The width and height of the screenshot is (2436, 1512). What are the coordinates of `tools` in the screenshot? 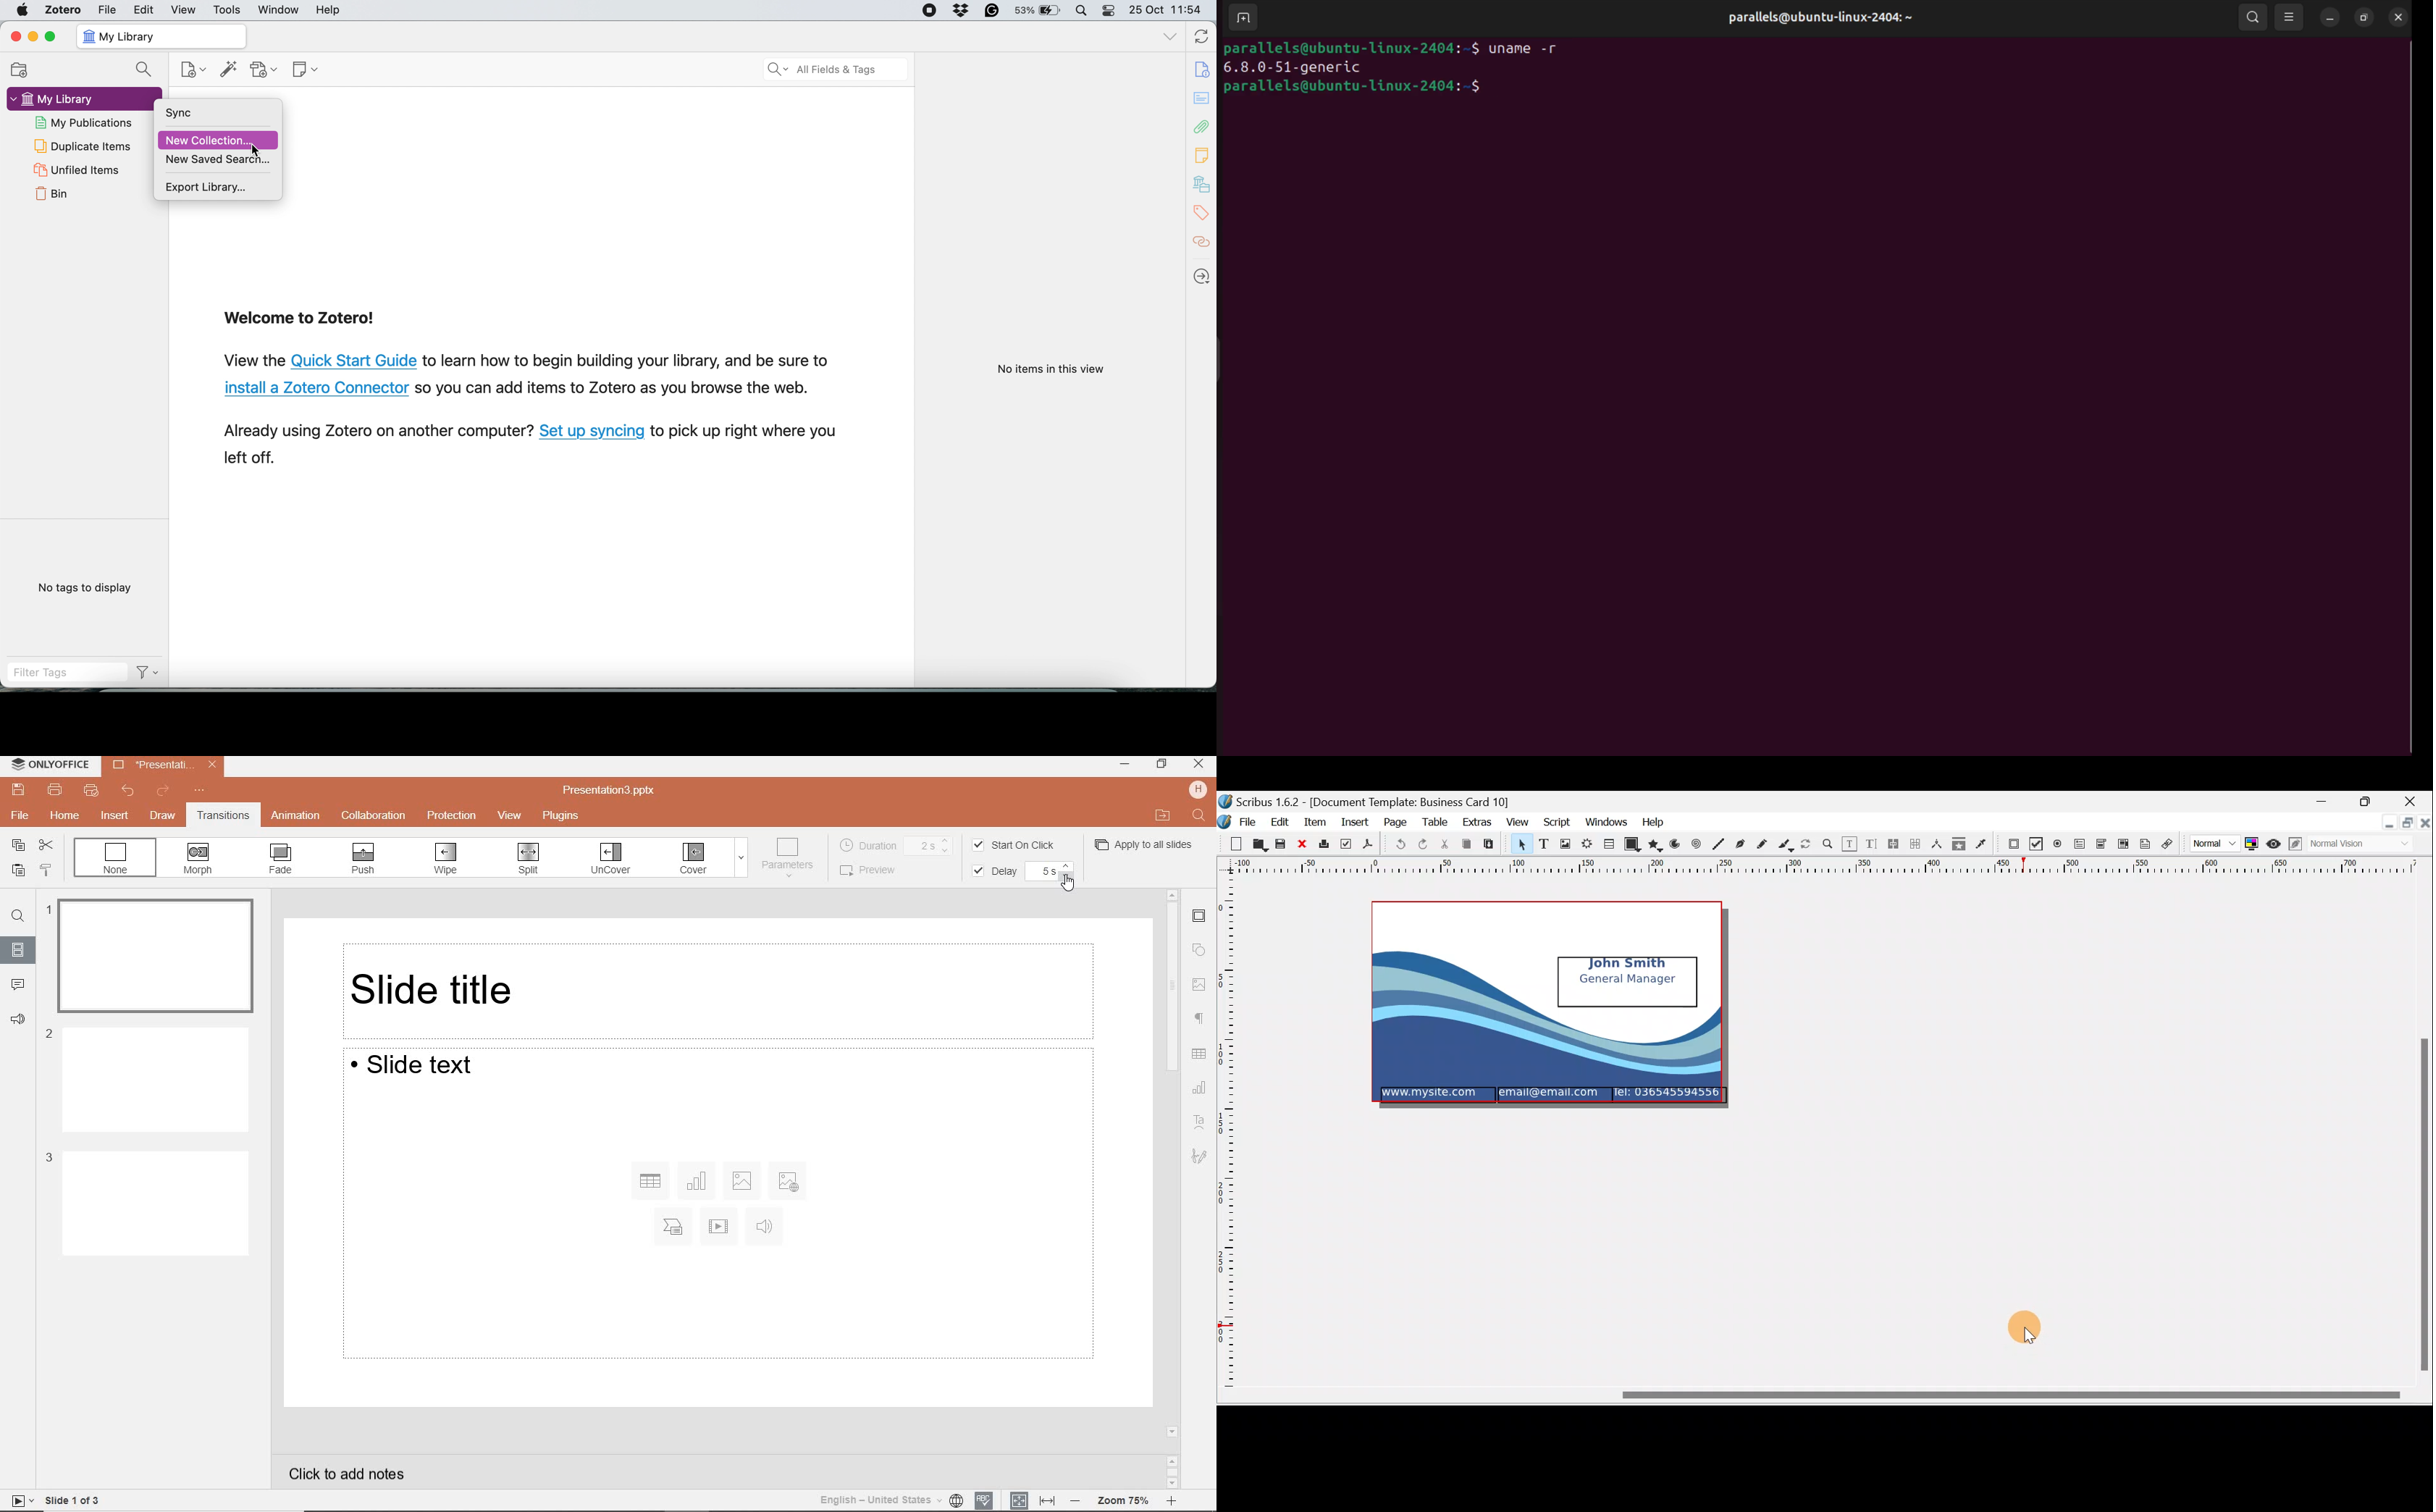 It's located at (225, 9).